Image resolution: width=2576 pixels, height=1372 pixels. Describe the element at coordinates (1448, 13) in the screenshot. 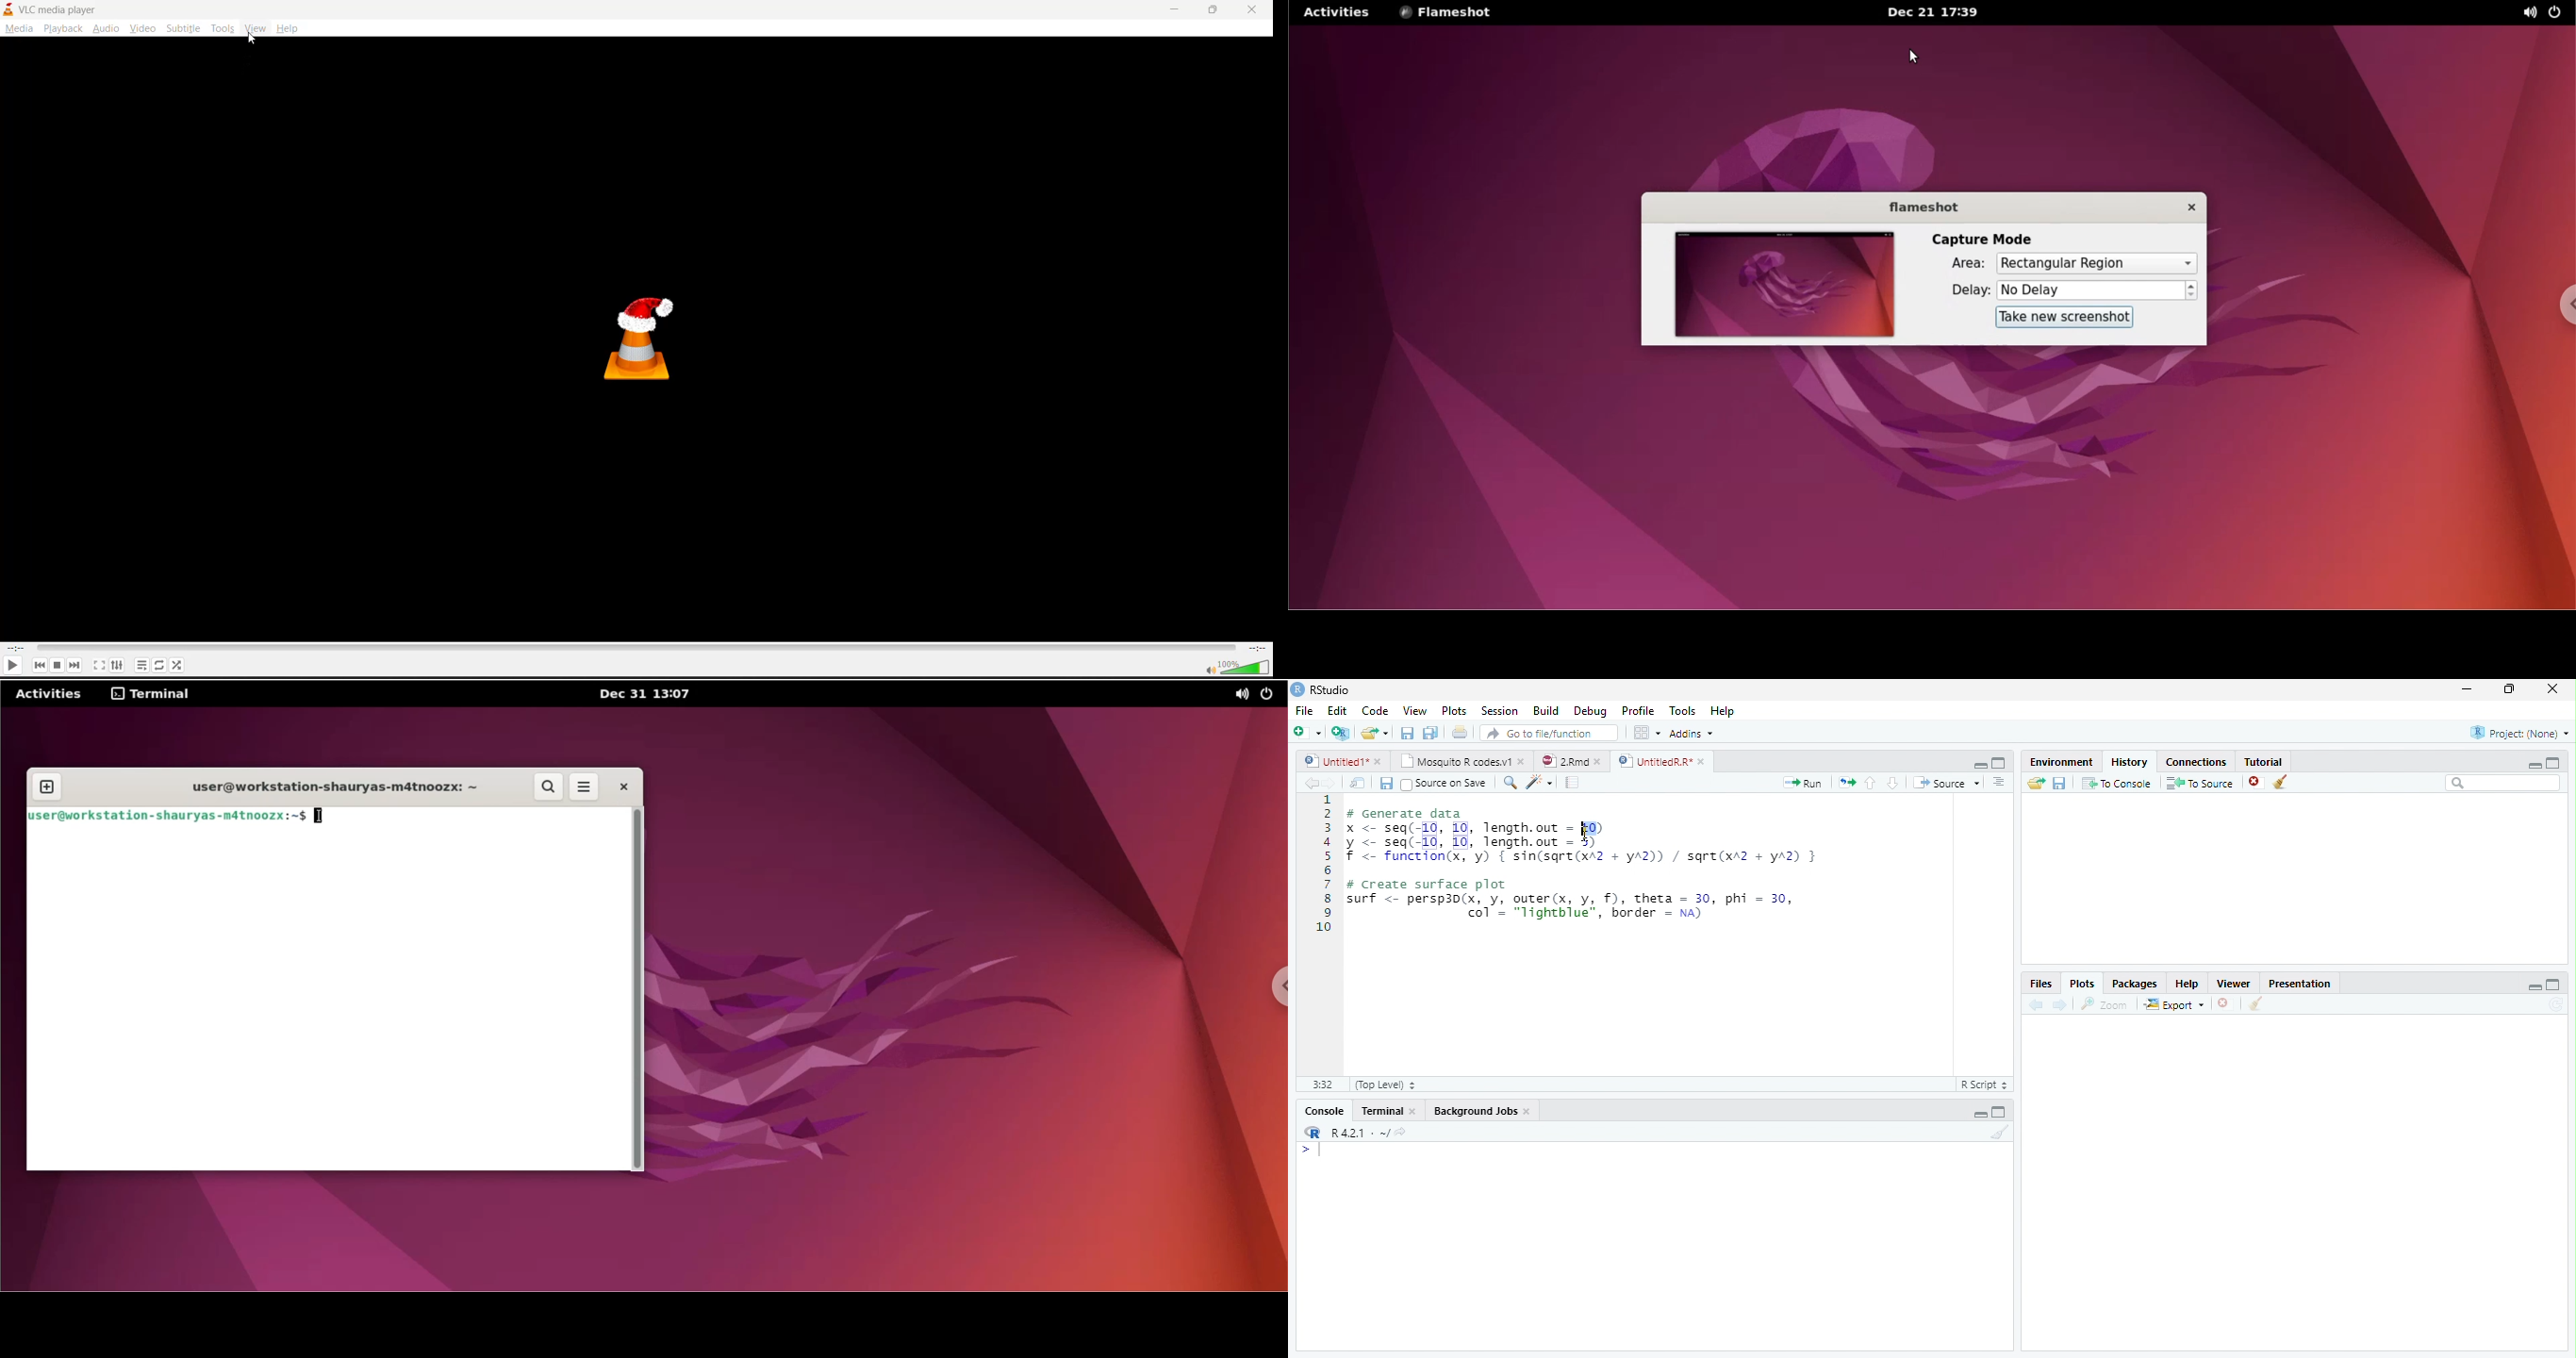

I see `flameshot menu` at that location.